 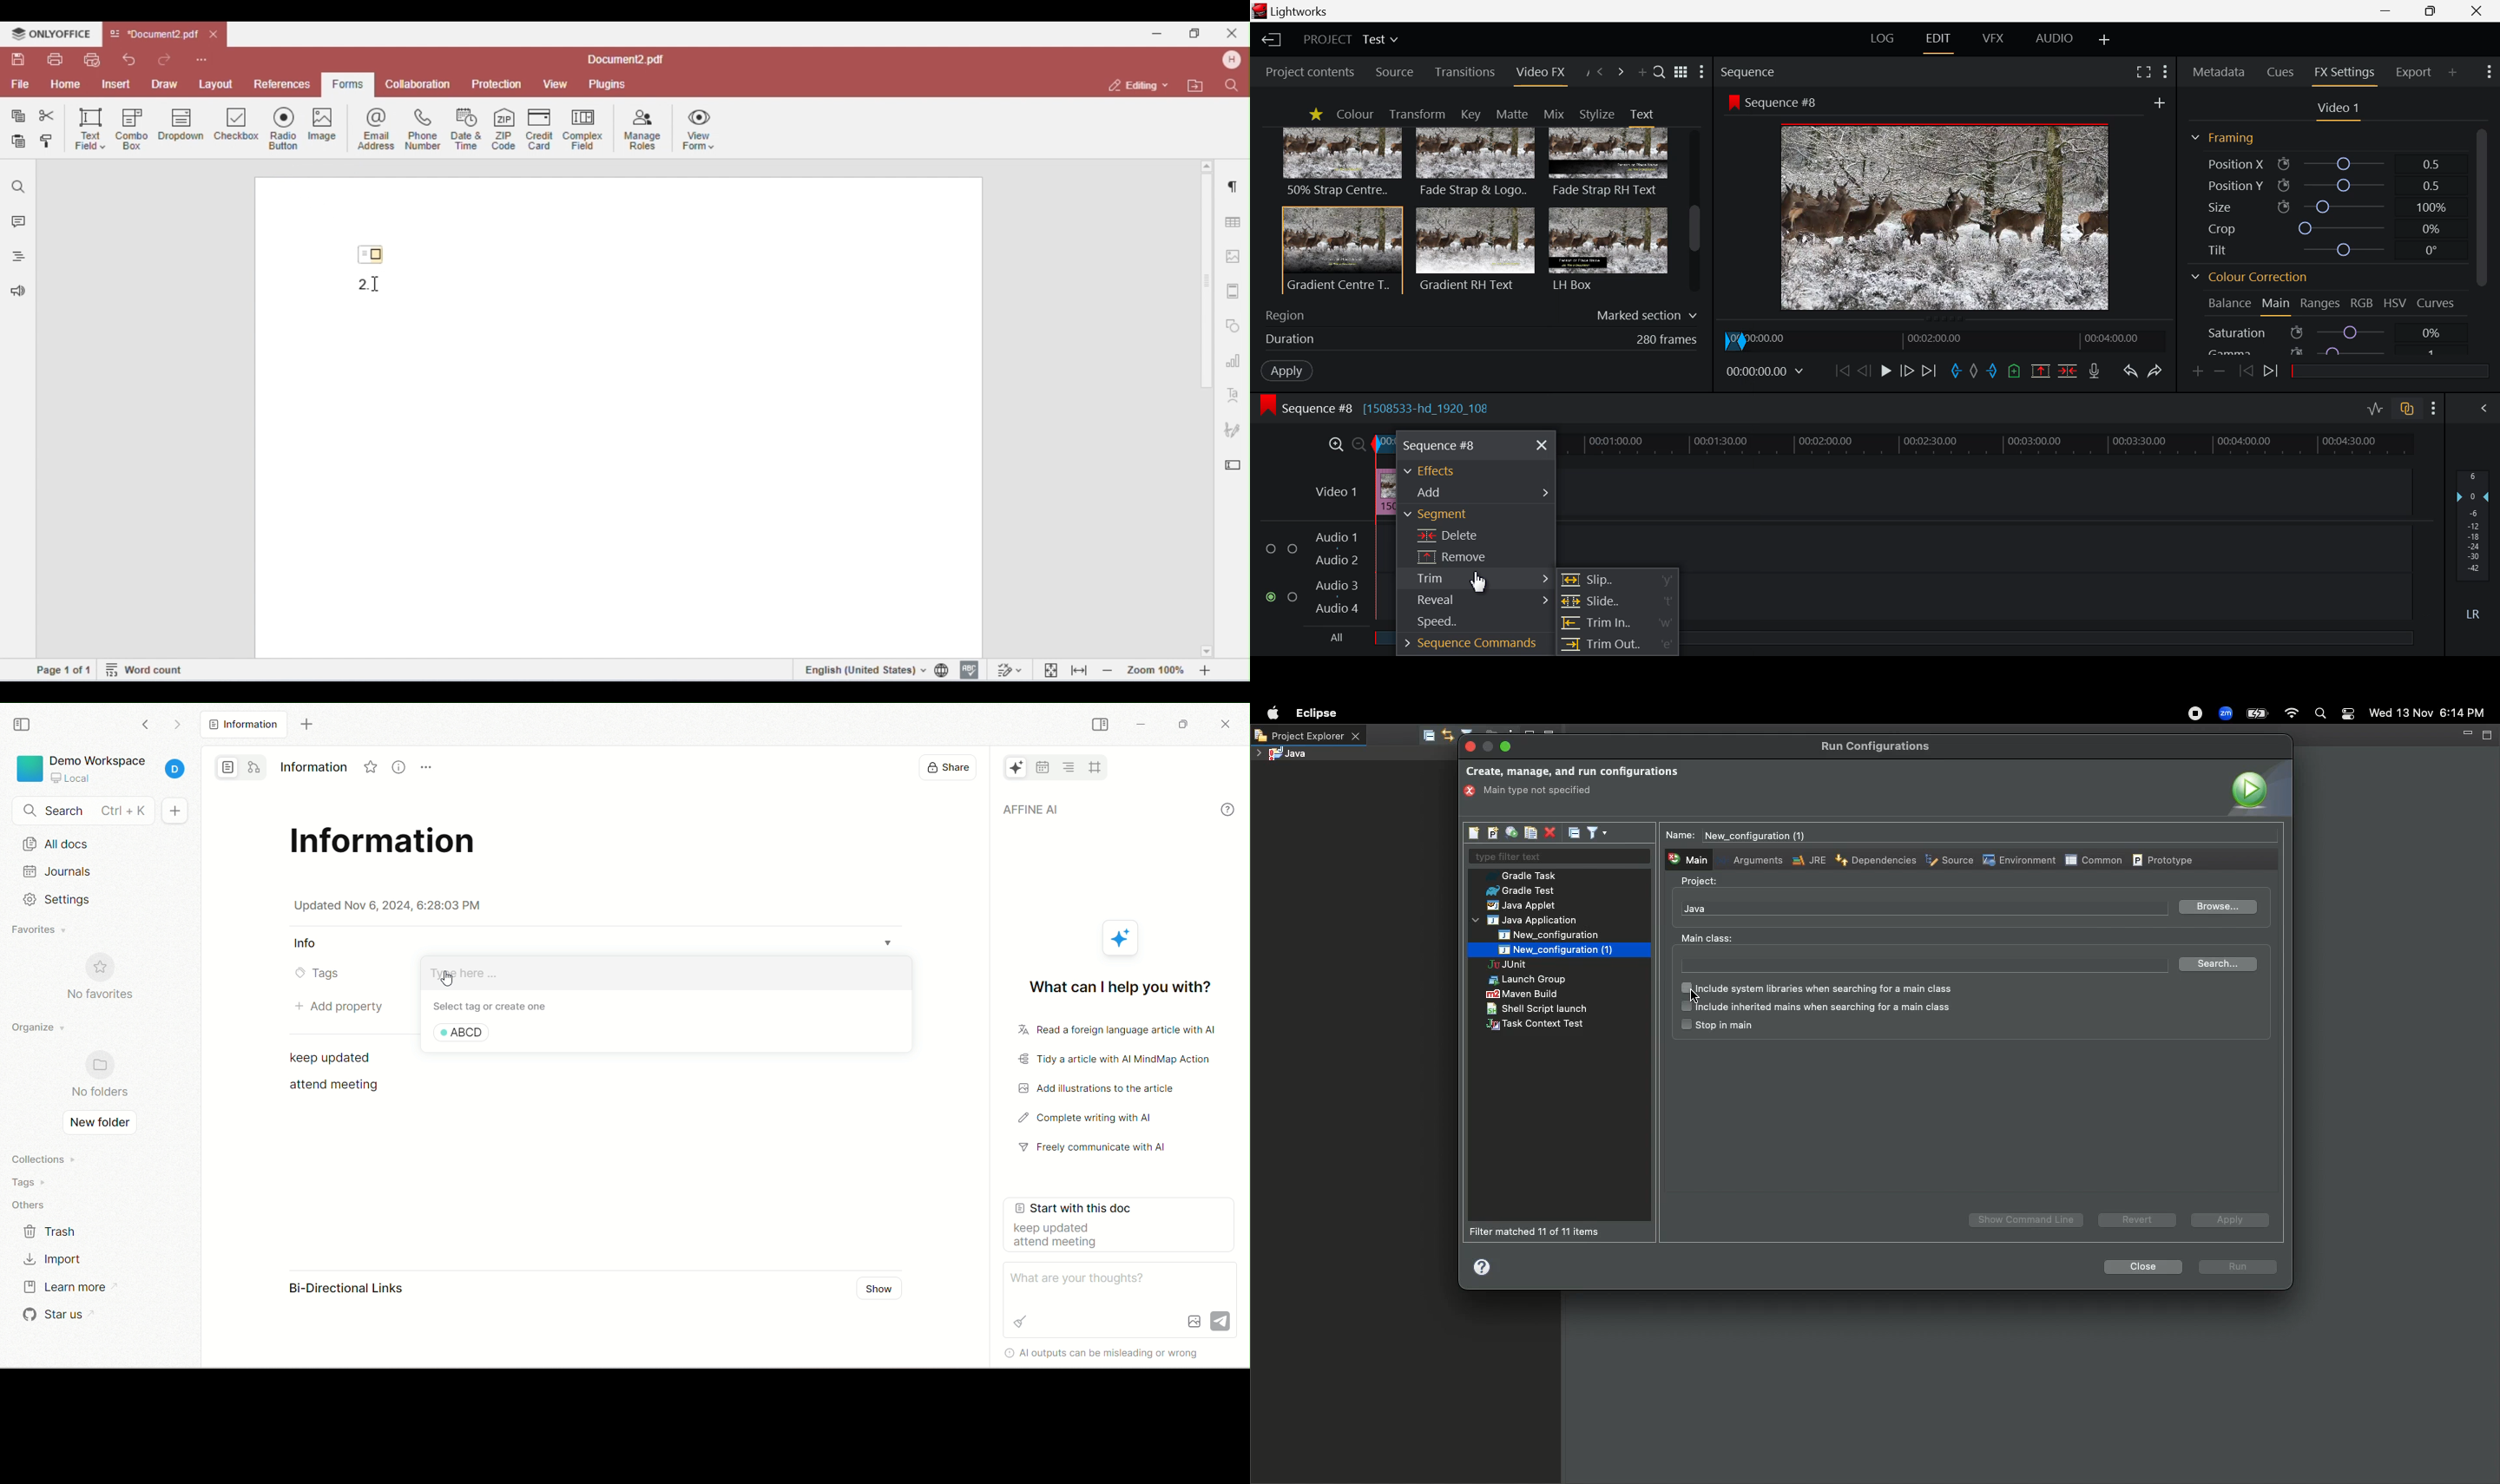 What do you see at coordinates (2466, 733) in the screenshot?
I see `Minimize` at bounding box center [2466, 733].